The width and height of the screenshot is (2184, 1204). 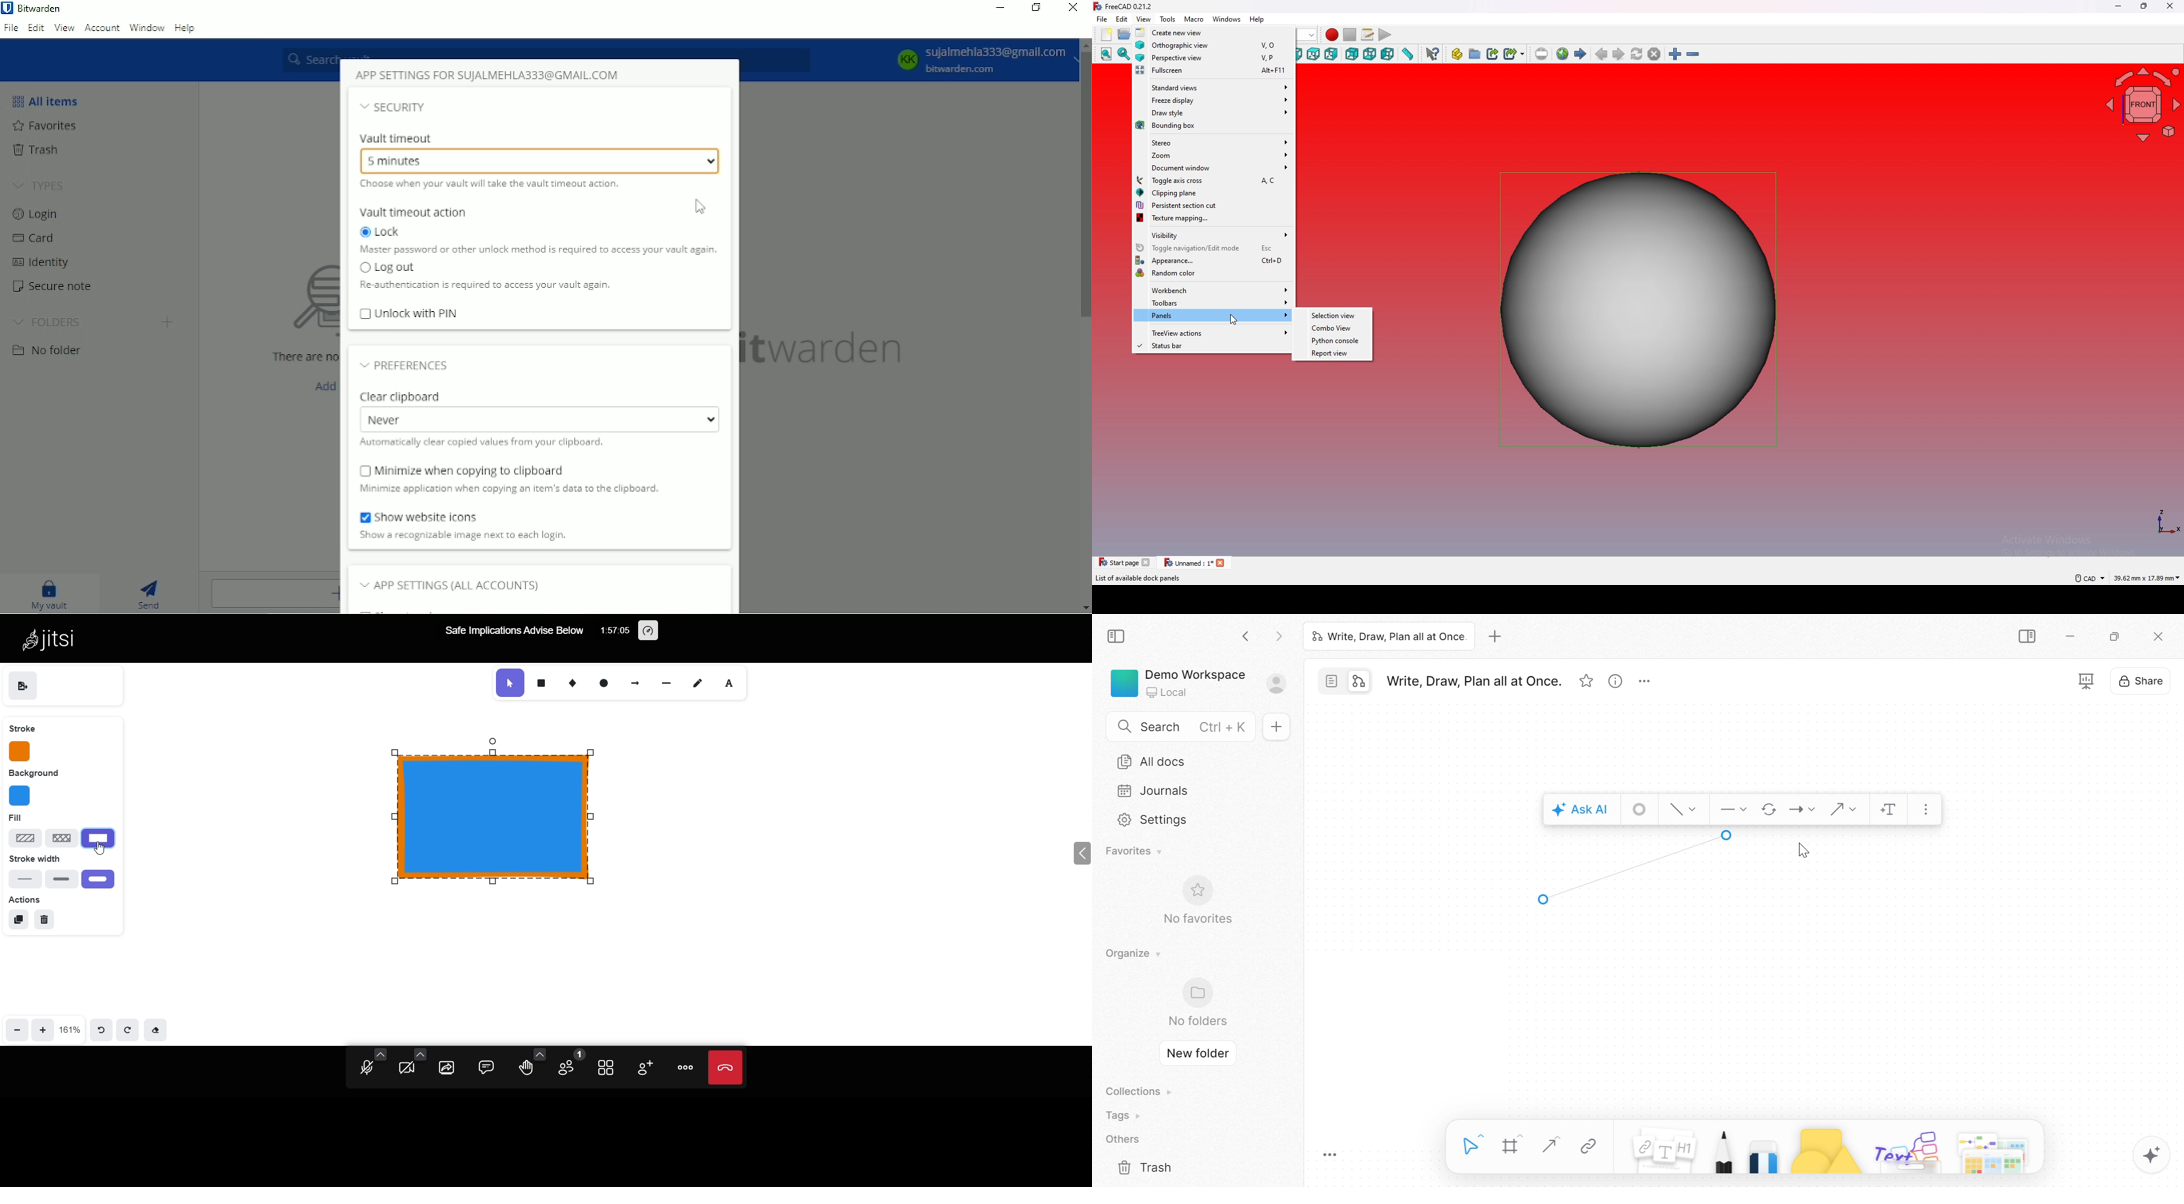 I want to click on top, so click(x=1313, y=54).